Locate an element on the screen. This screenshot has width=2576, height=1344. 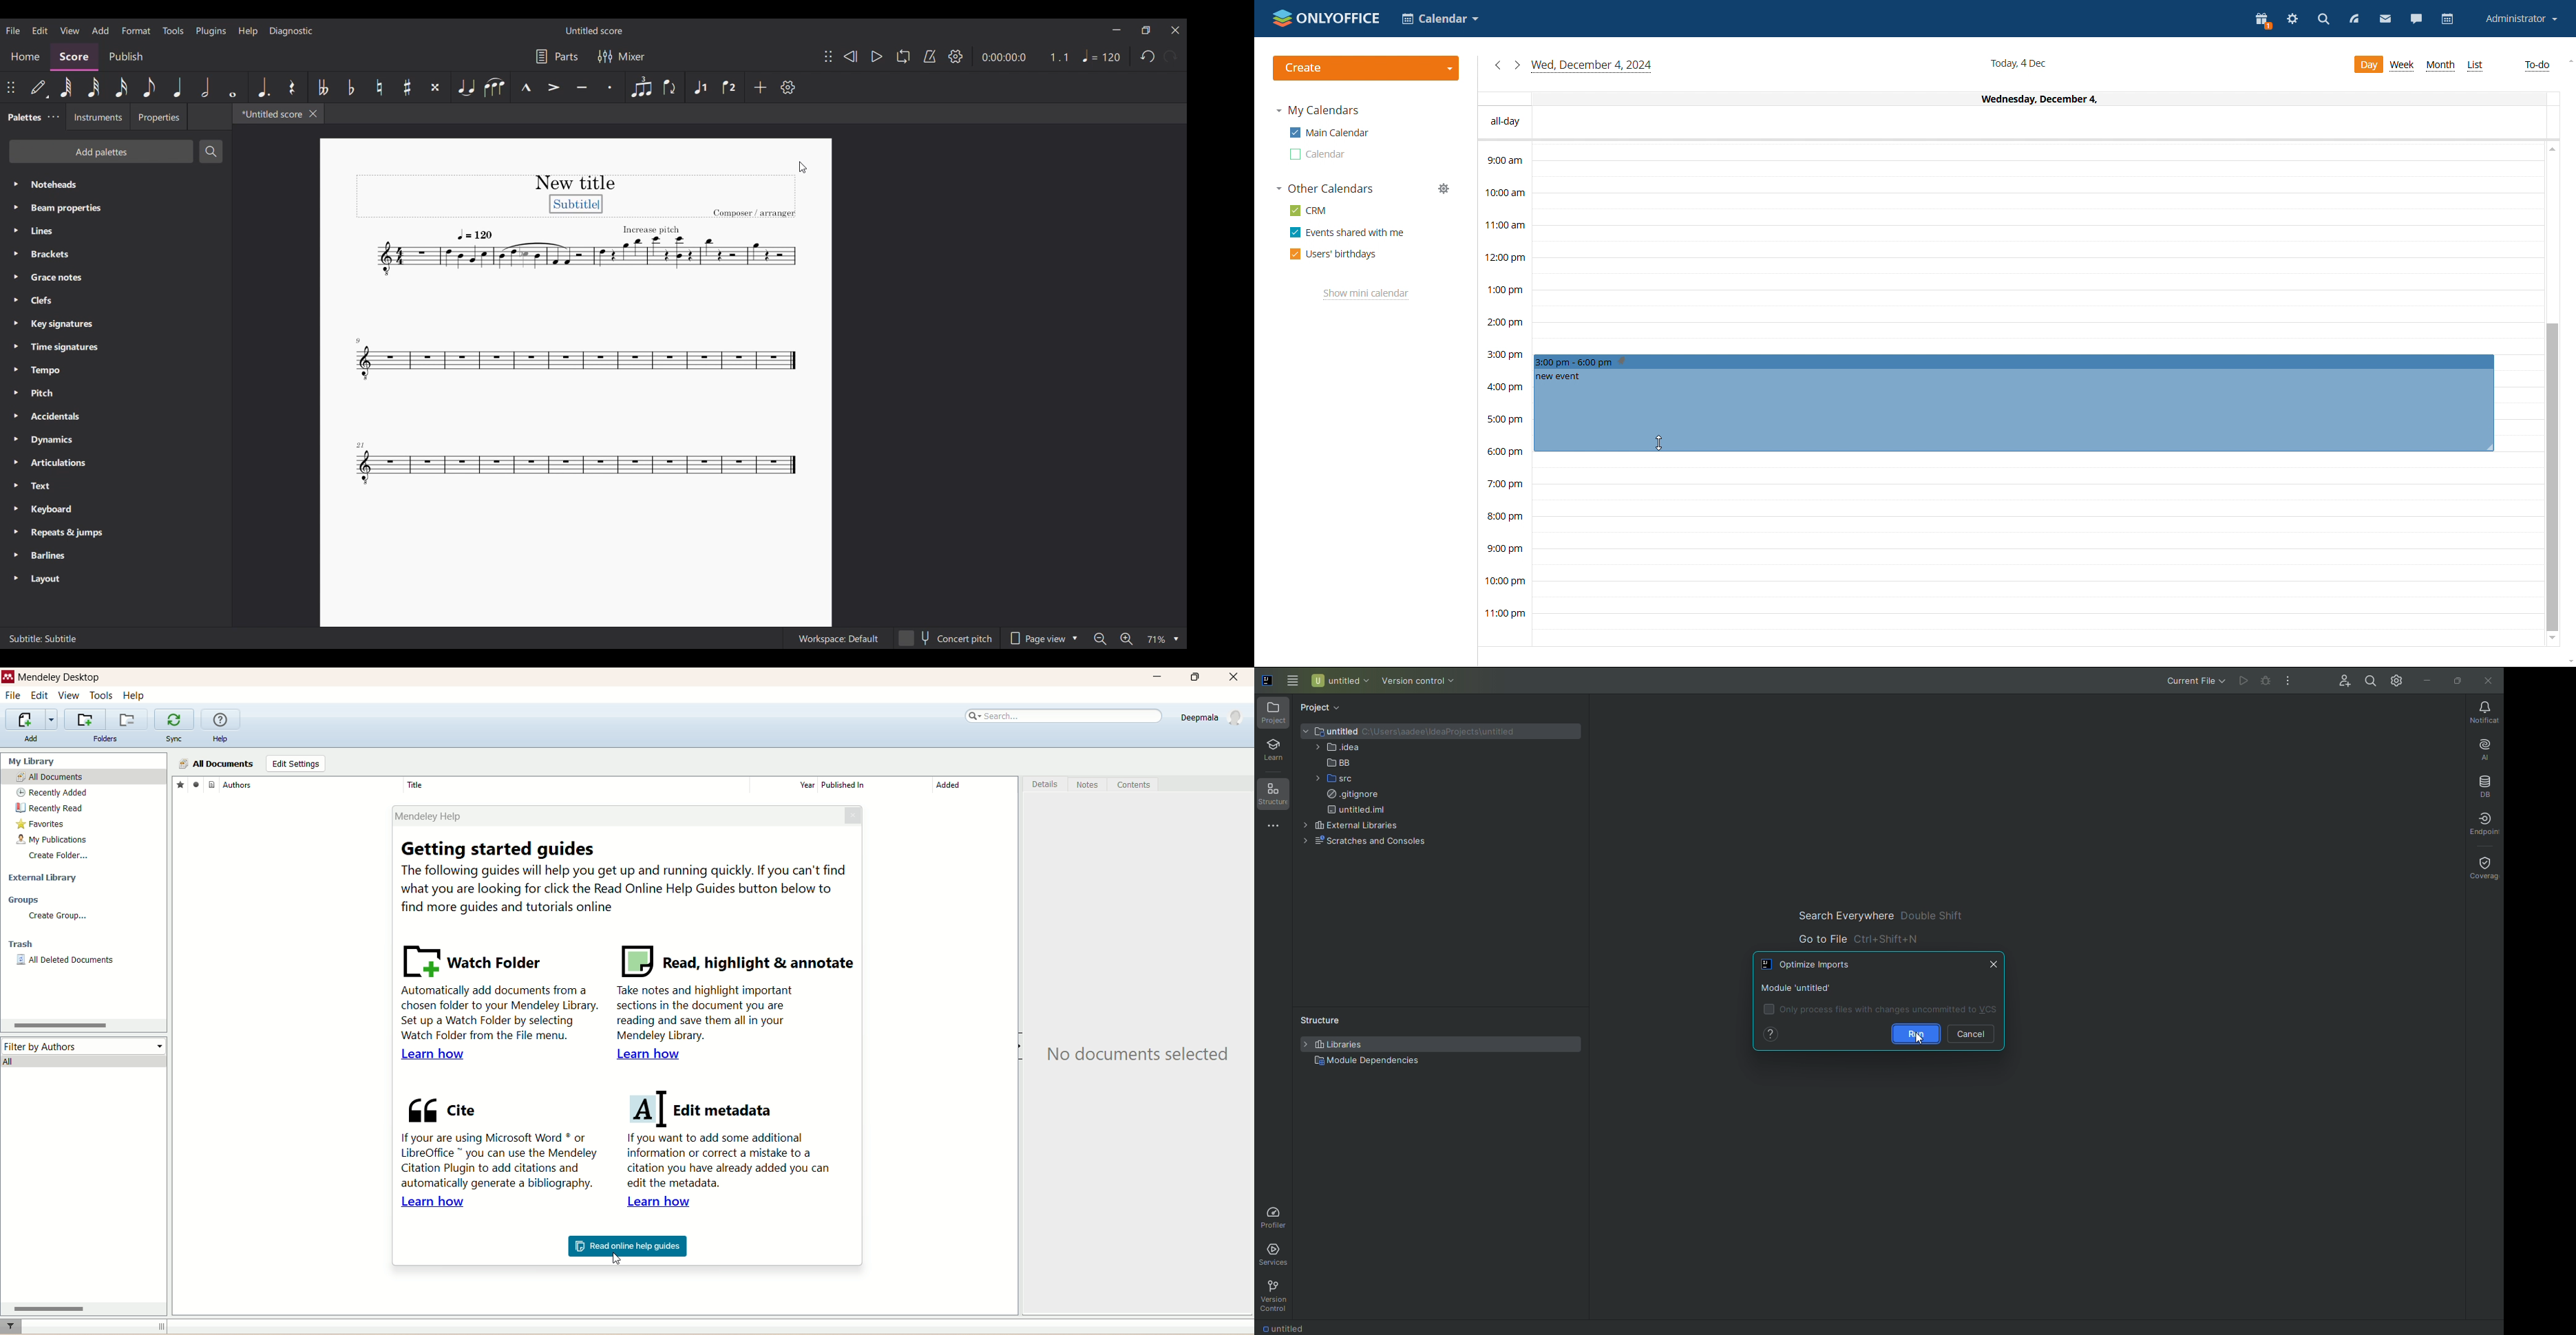
AI Assistant is located at coordinates (2476, 749).